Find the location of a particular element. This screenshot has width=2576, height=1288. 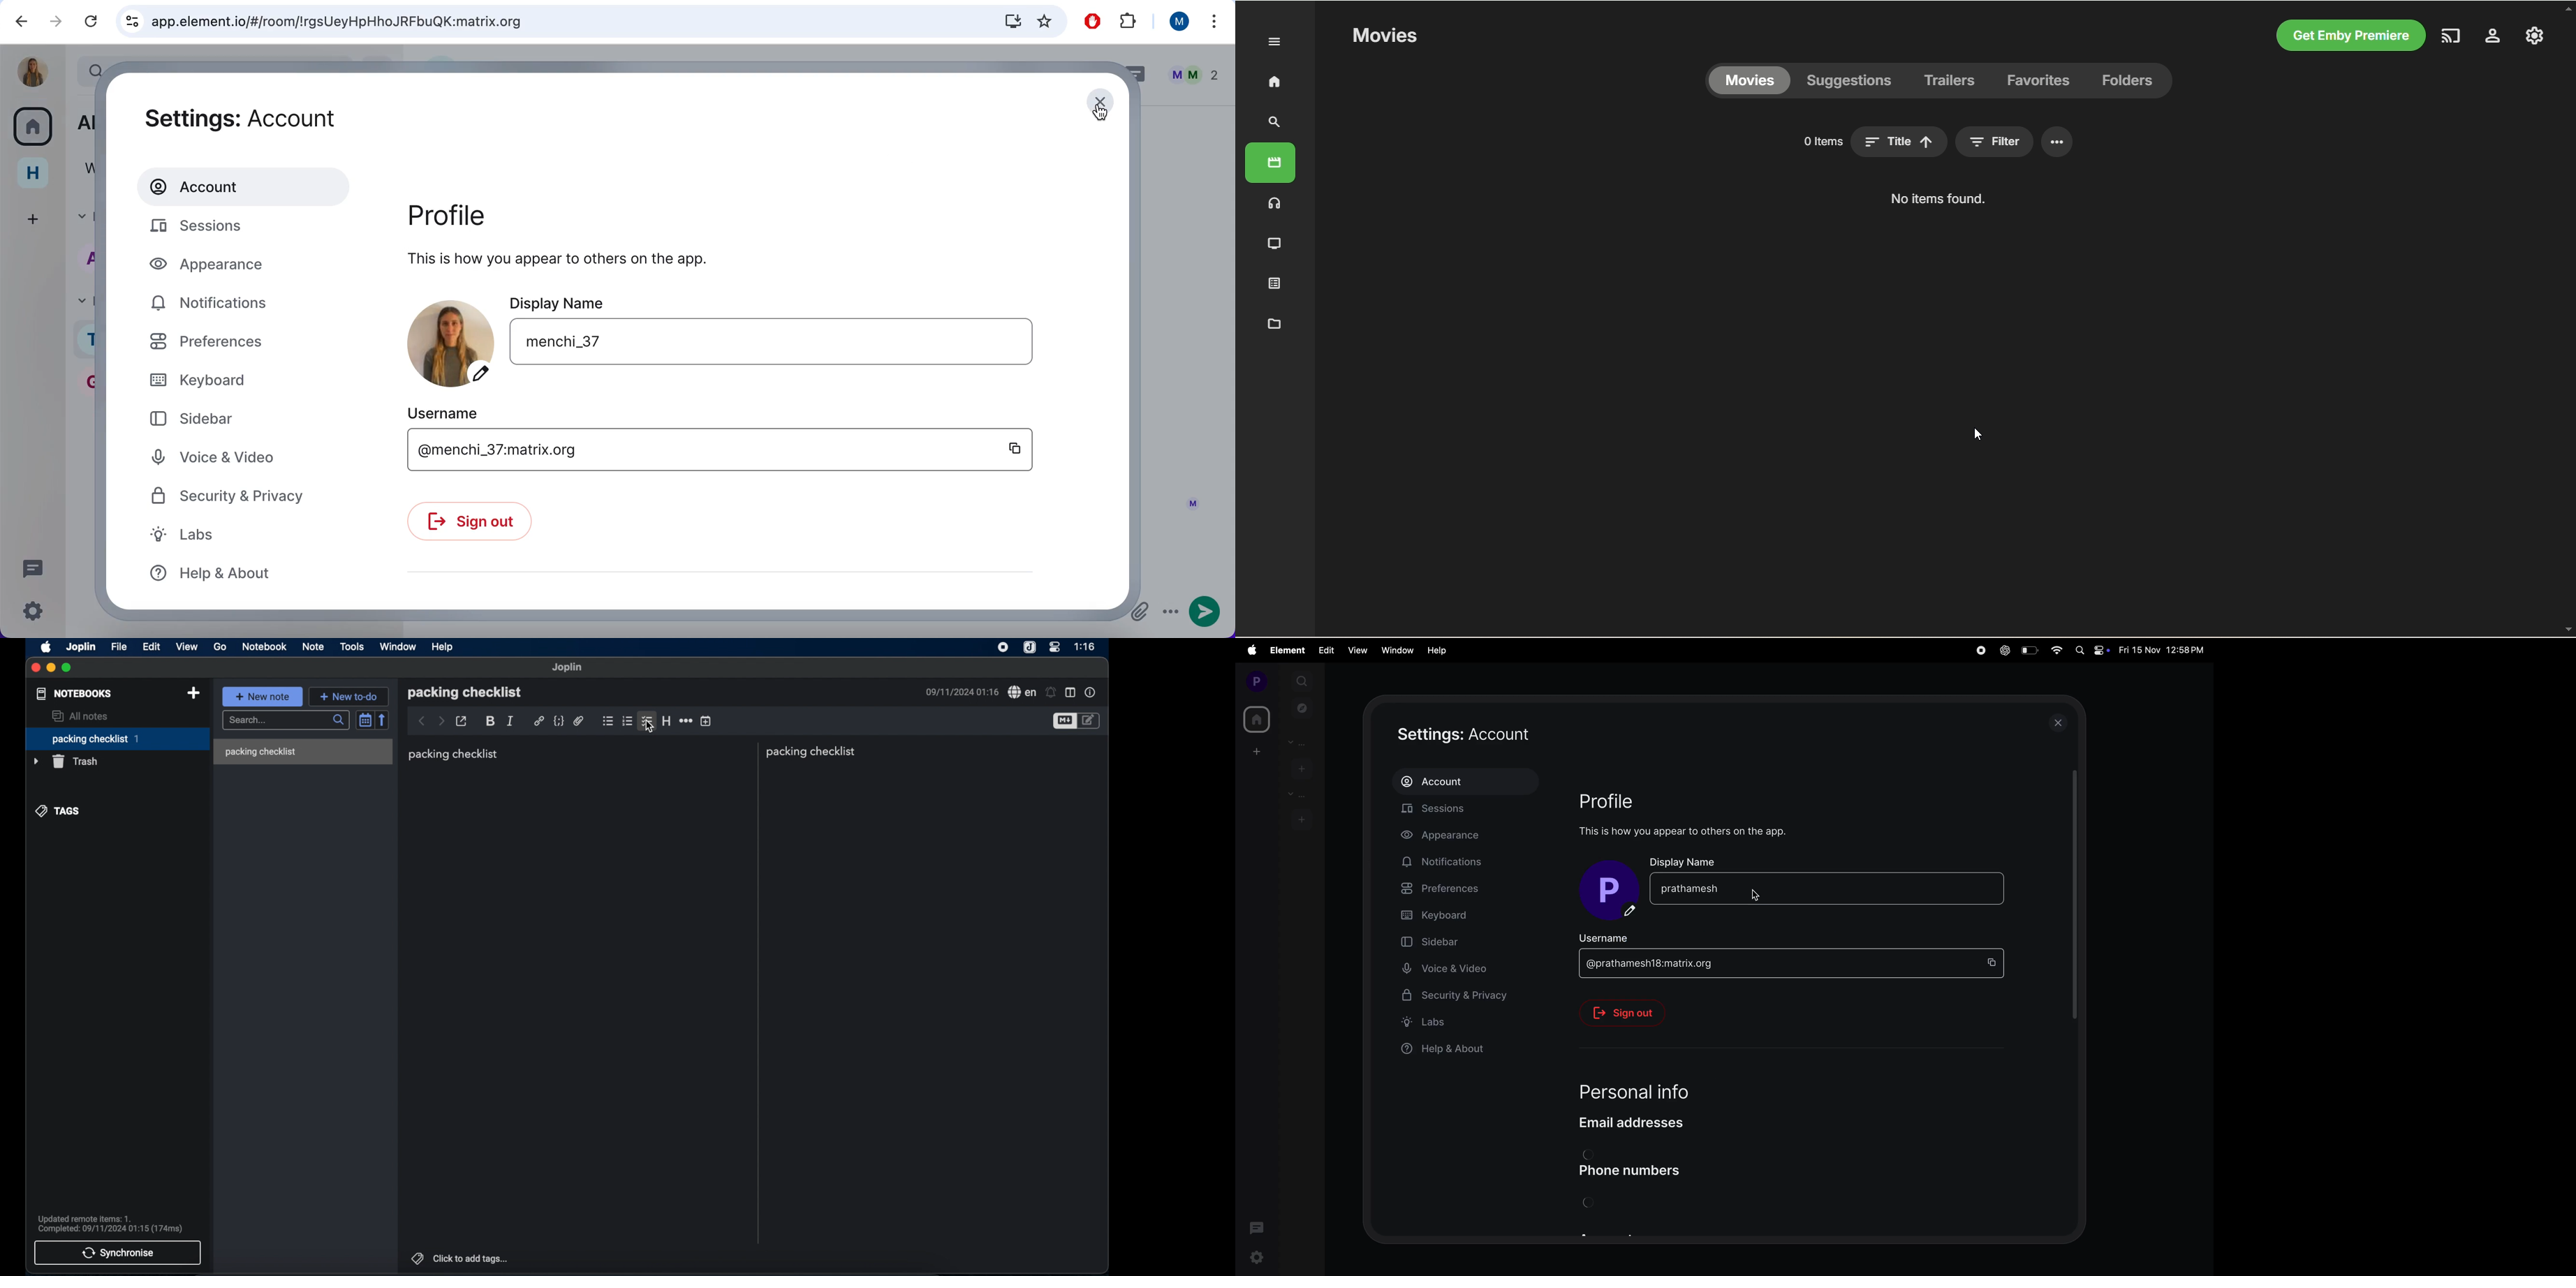

Help is located at coordinates (1438, 650).